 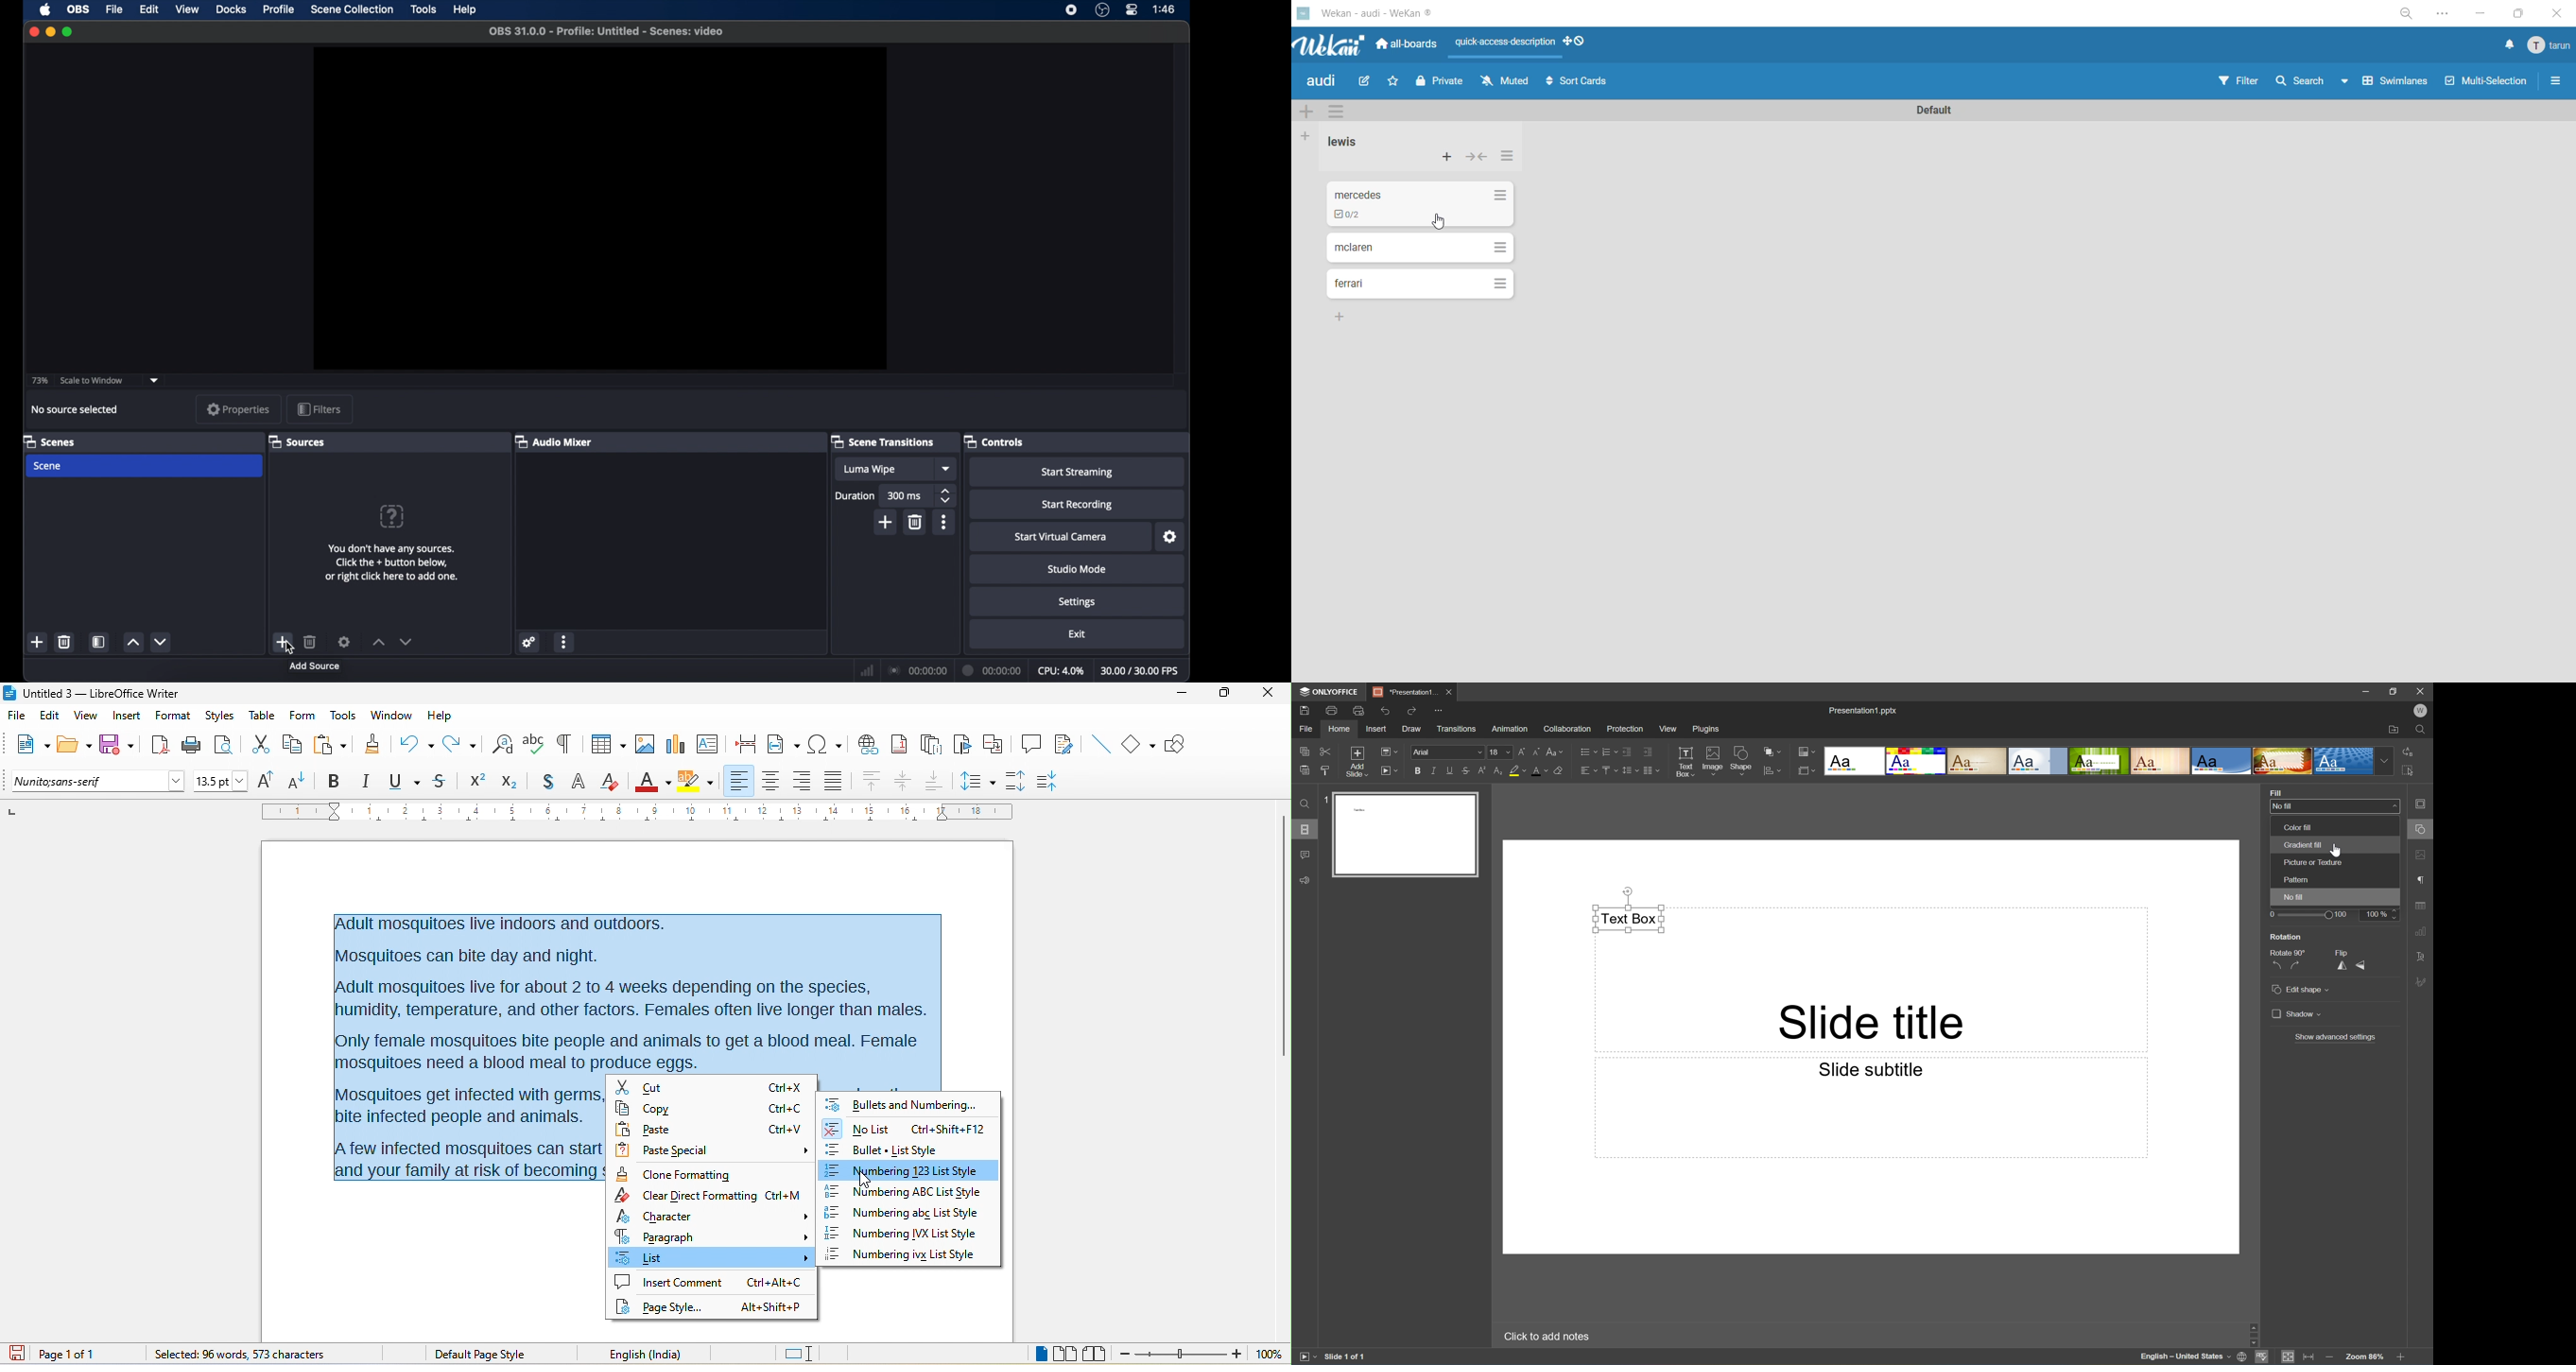 I want to click on Paste, so click(x=1302, y=770).